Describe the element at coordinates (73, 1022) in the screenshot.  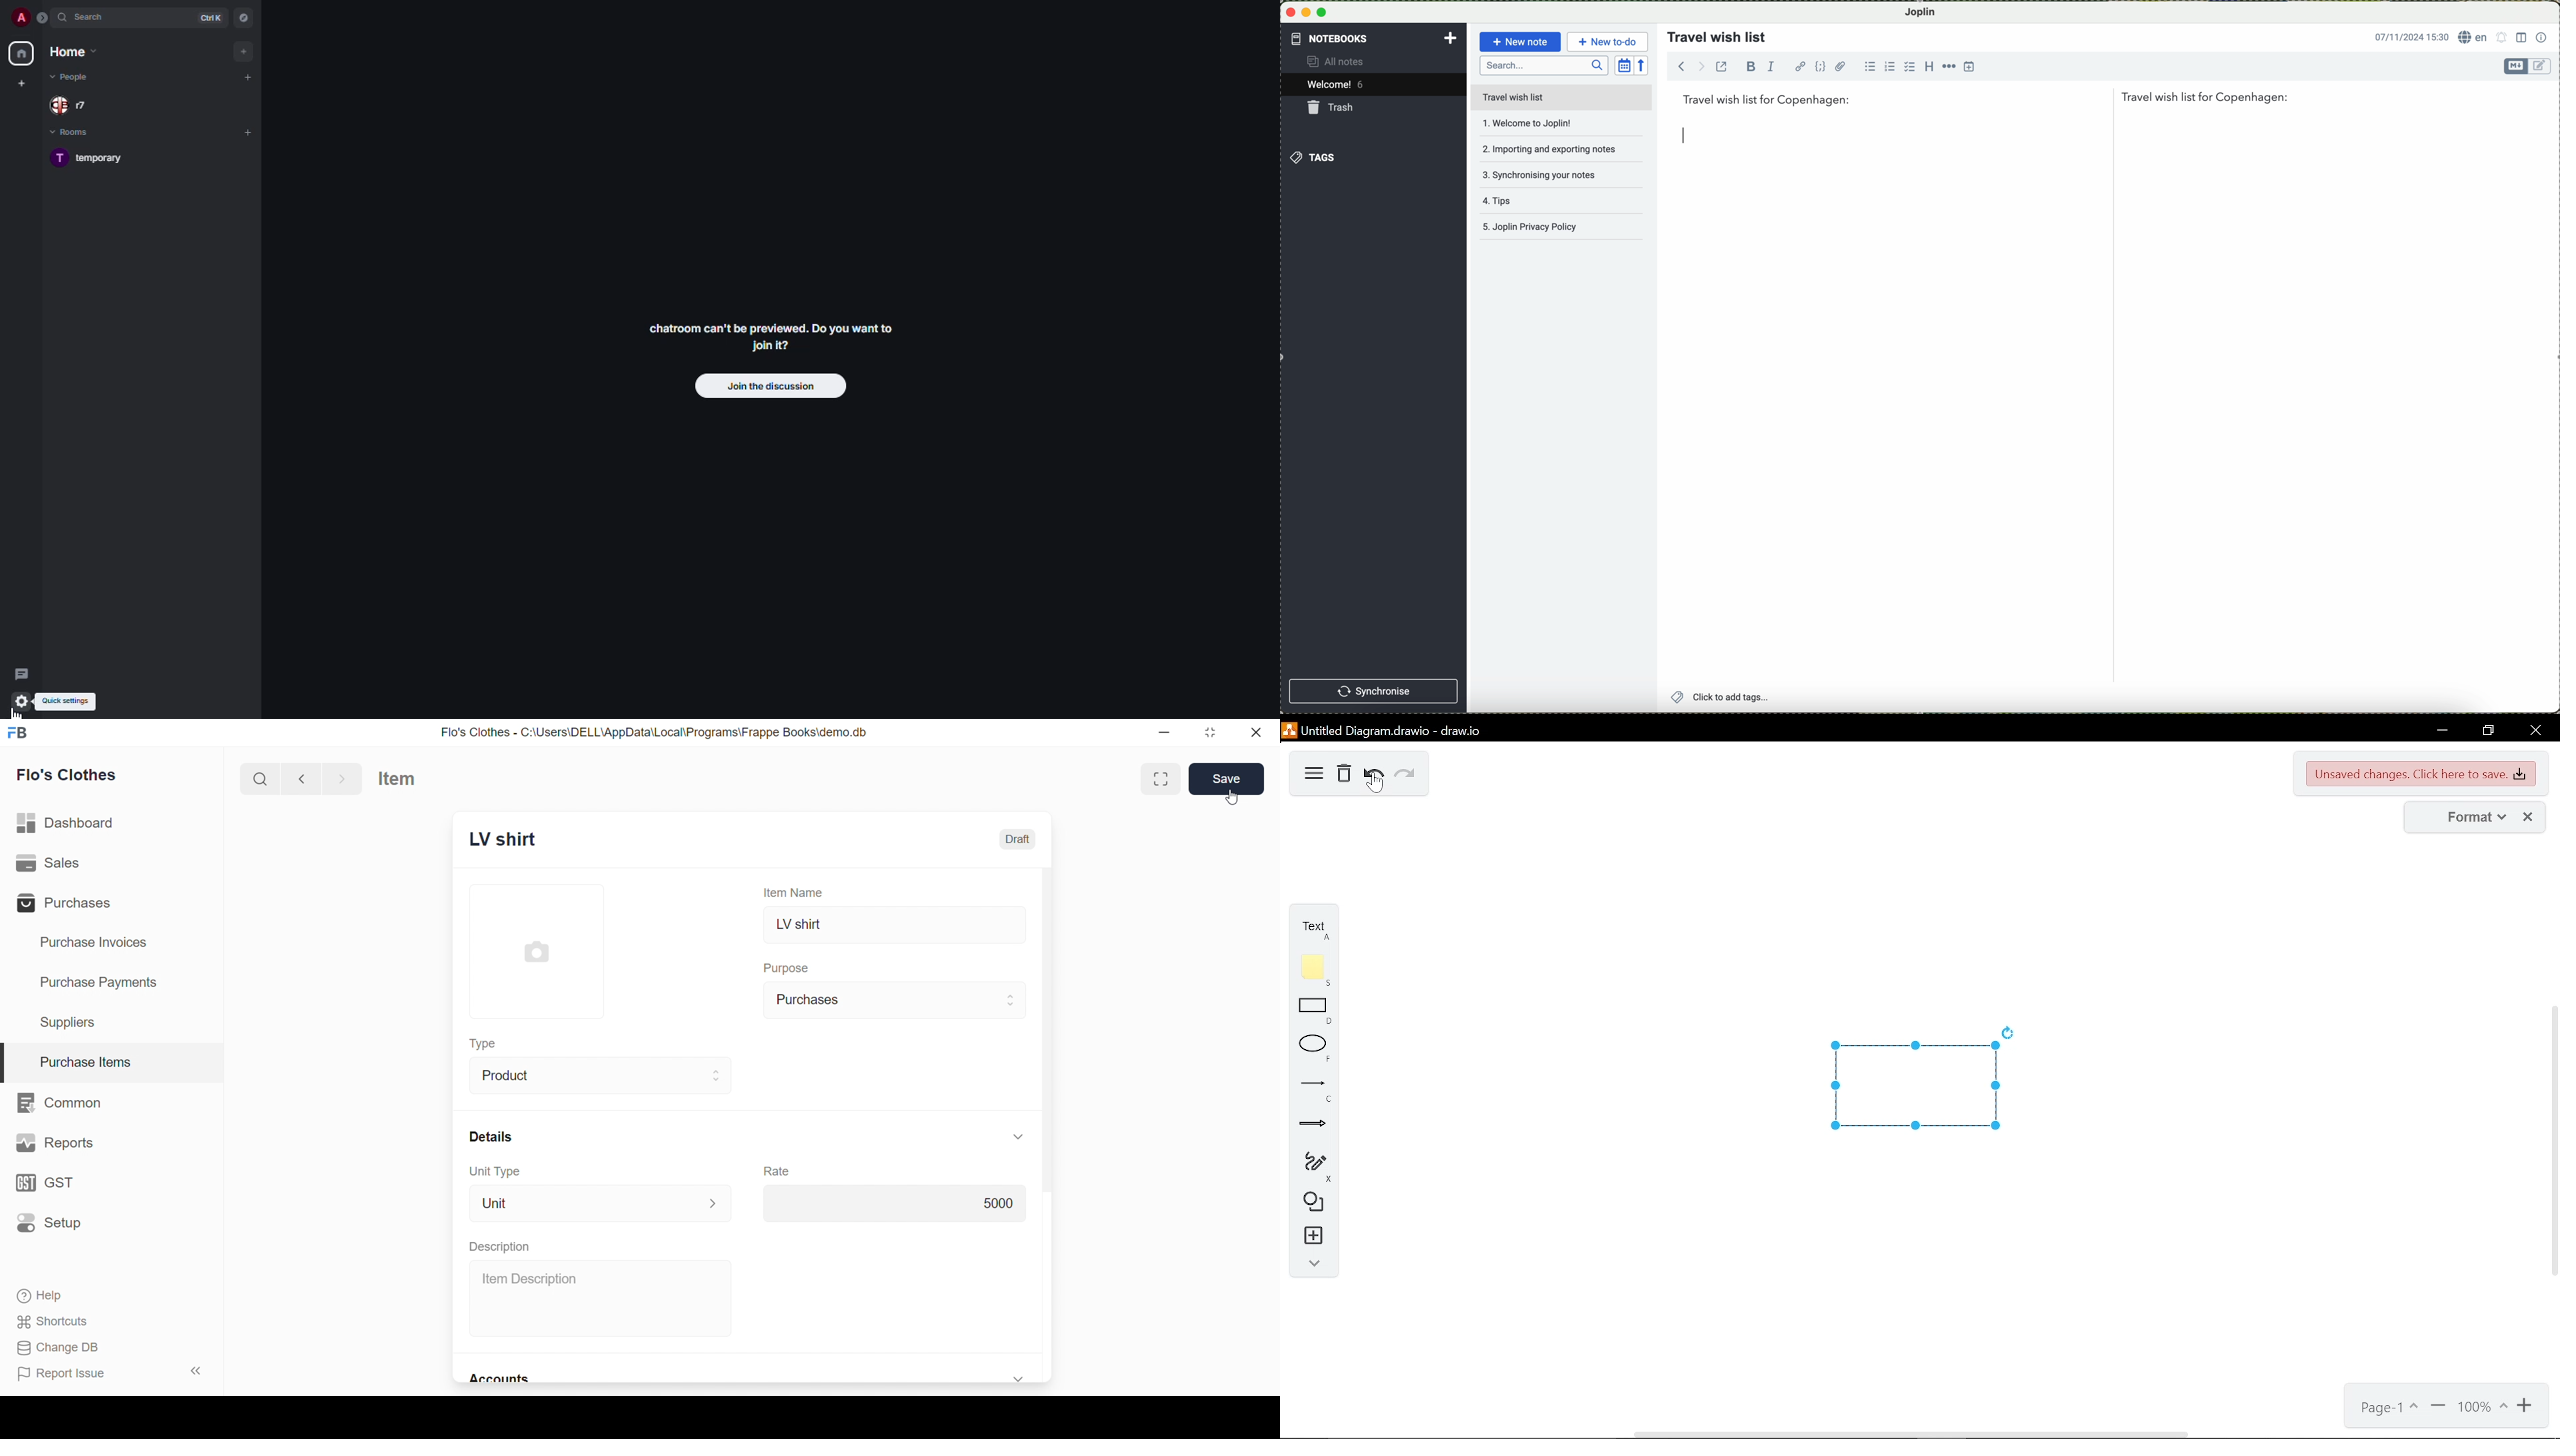
I see `Suppliers` at that location.